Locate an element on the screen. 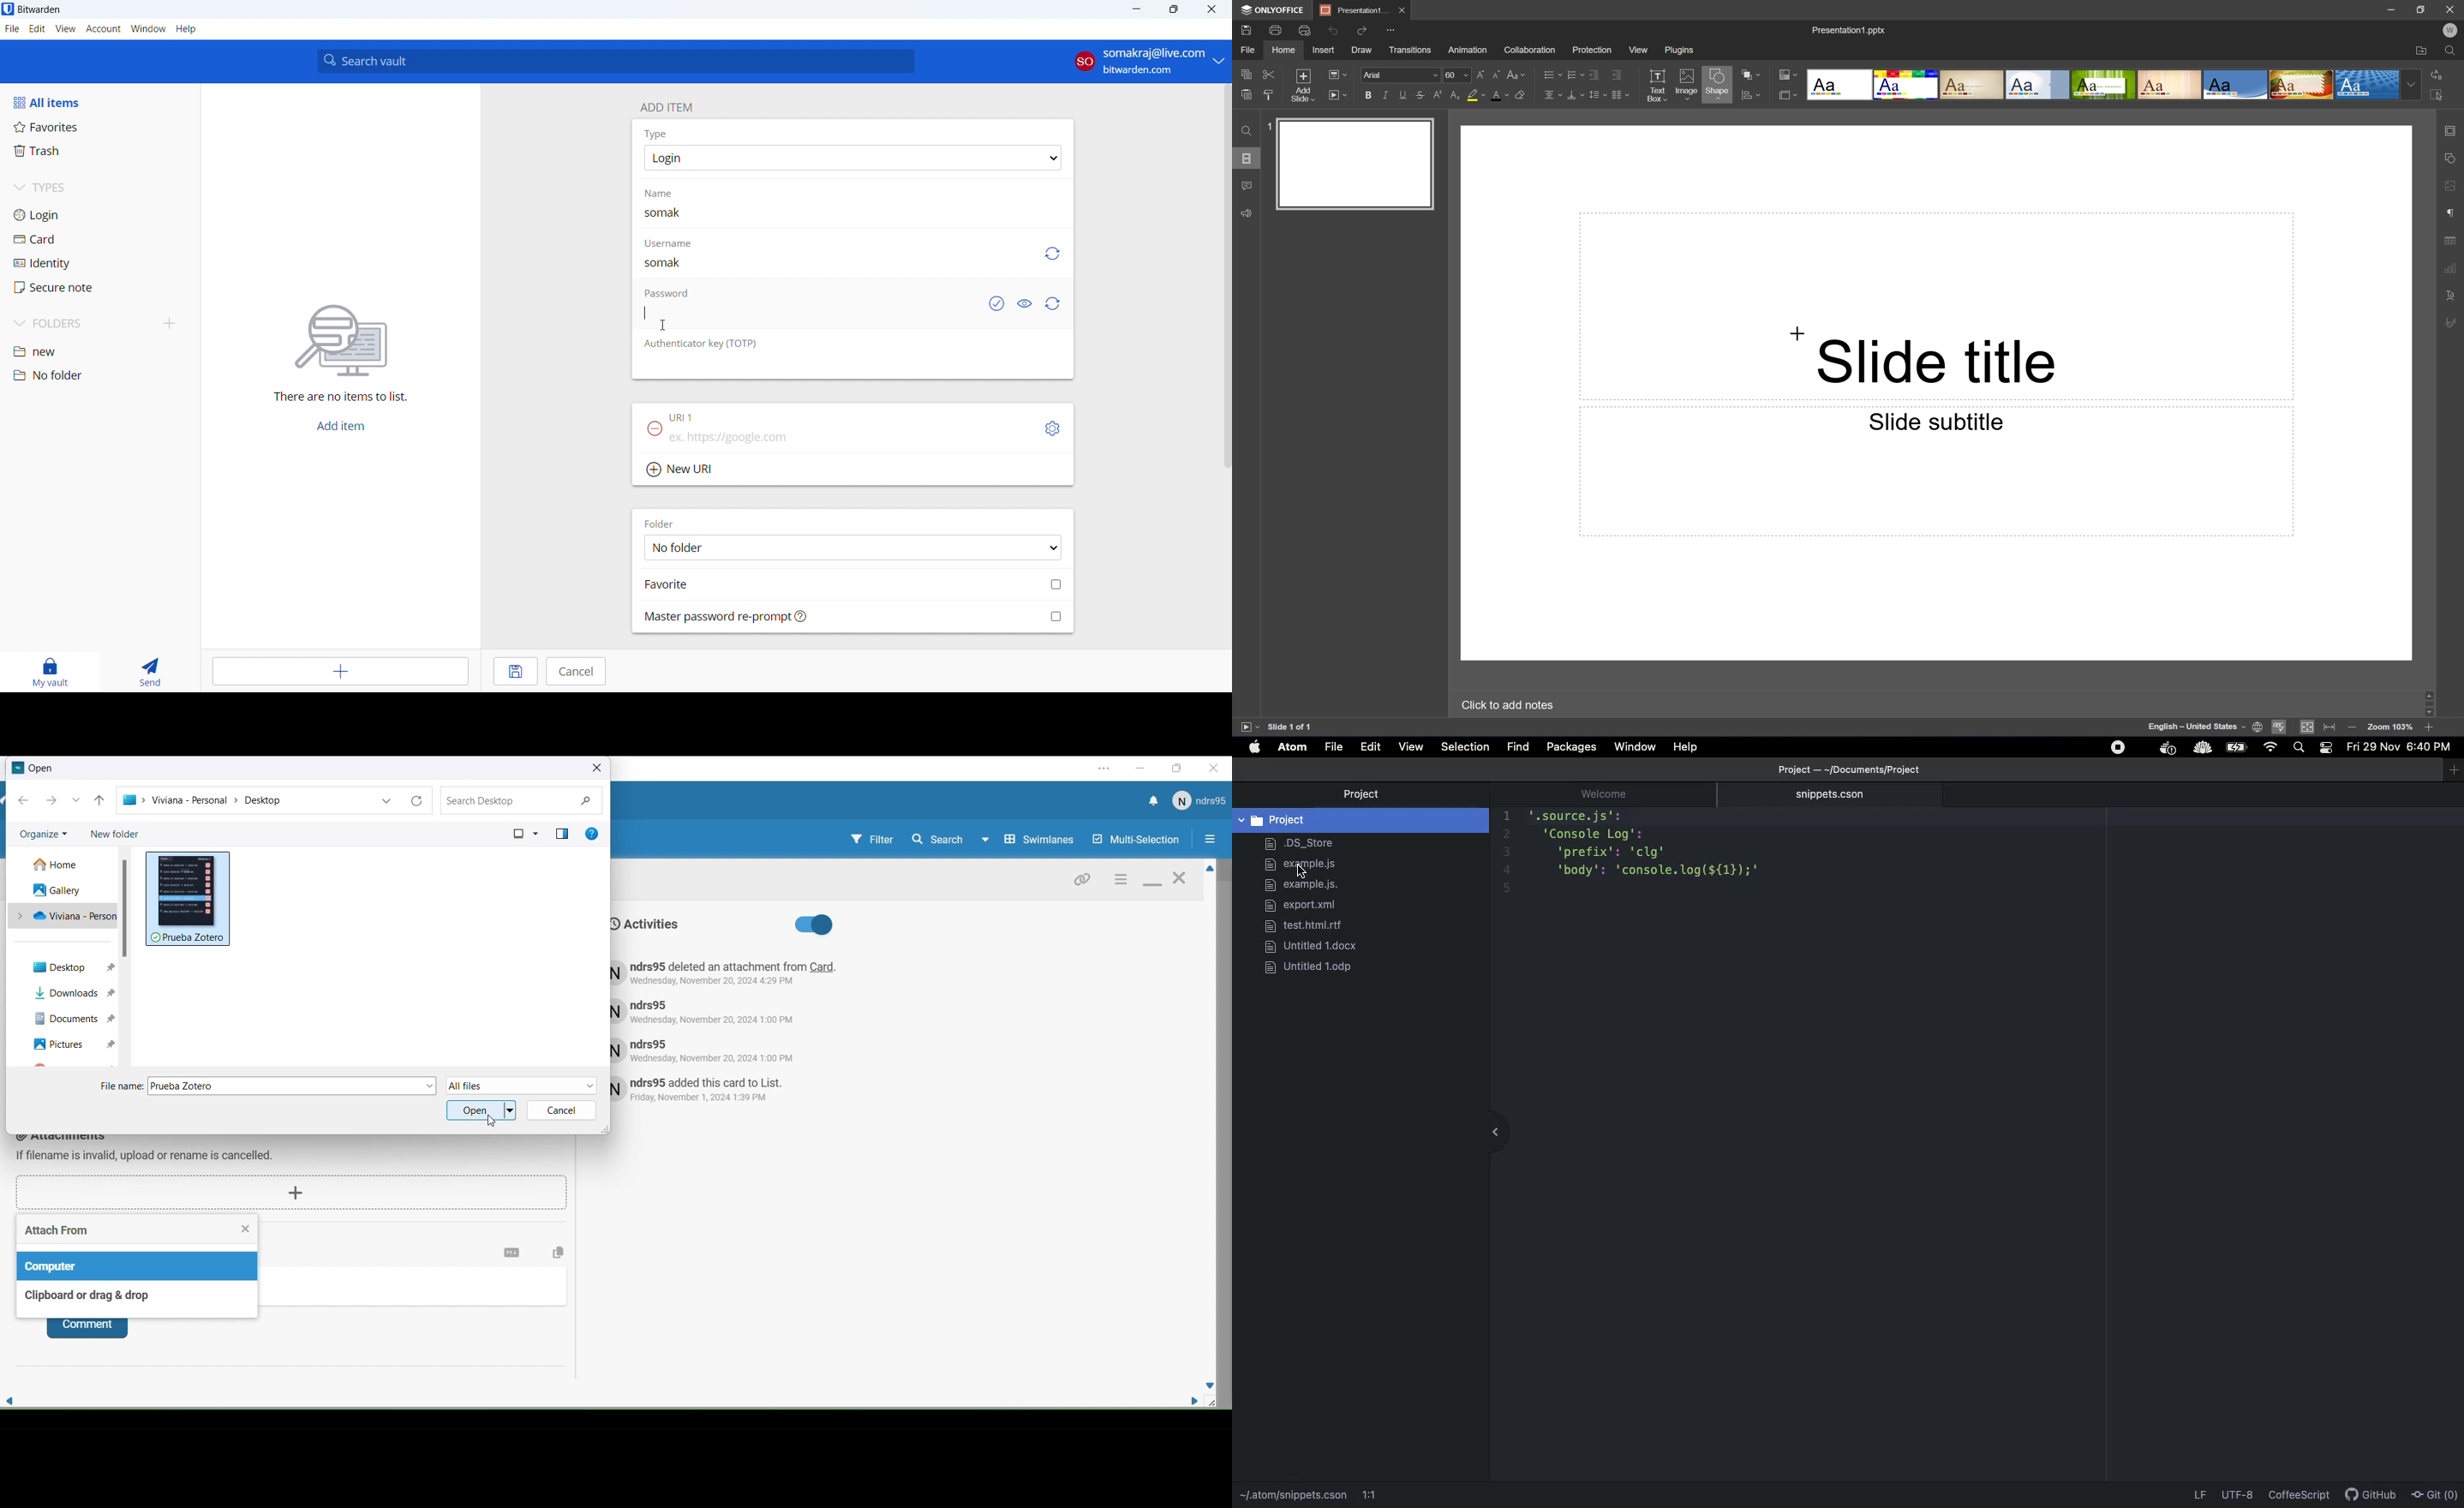 Image resolution: width=2464 pixels, height=1512 pixels. extension is located at coordinates (2167, 749).